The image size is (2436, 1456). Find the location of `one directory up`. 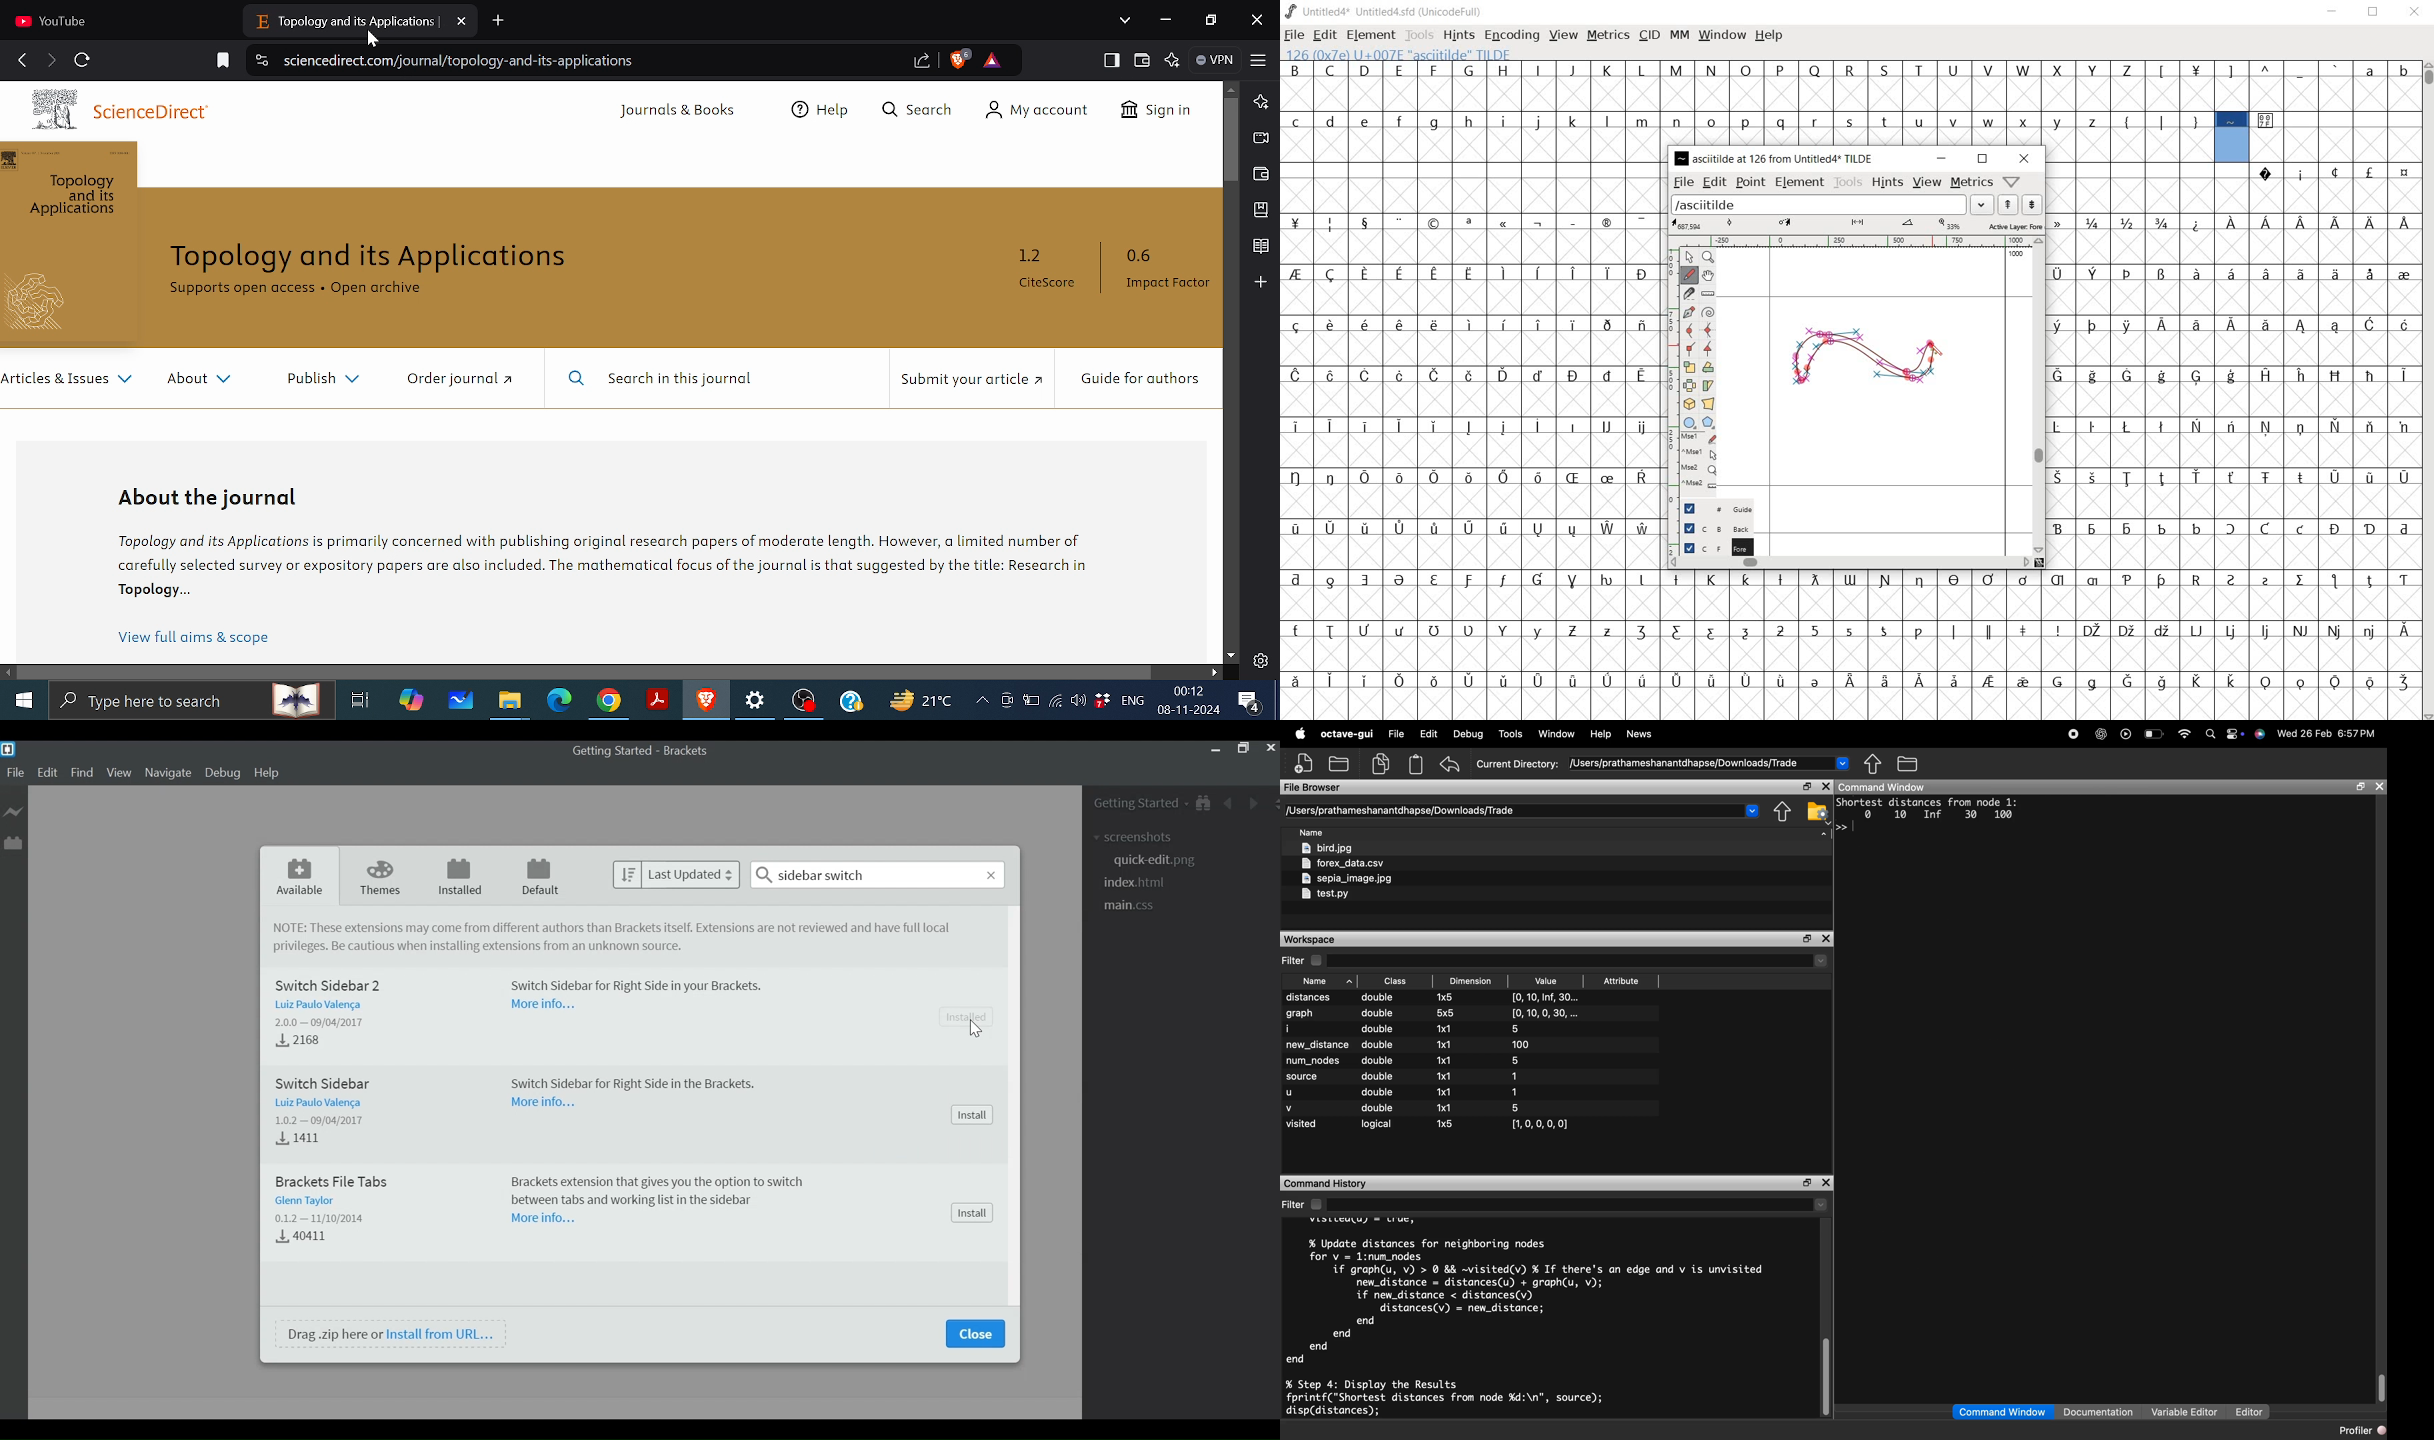

one directory up is located at coordinates (1873, 764).